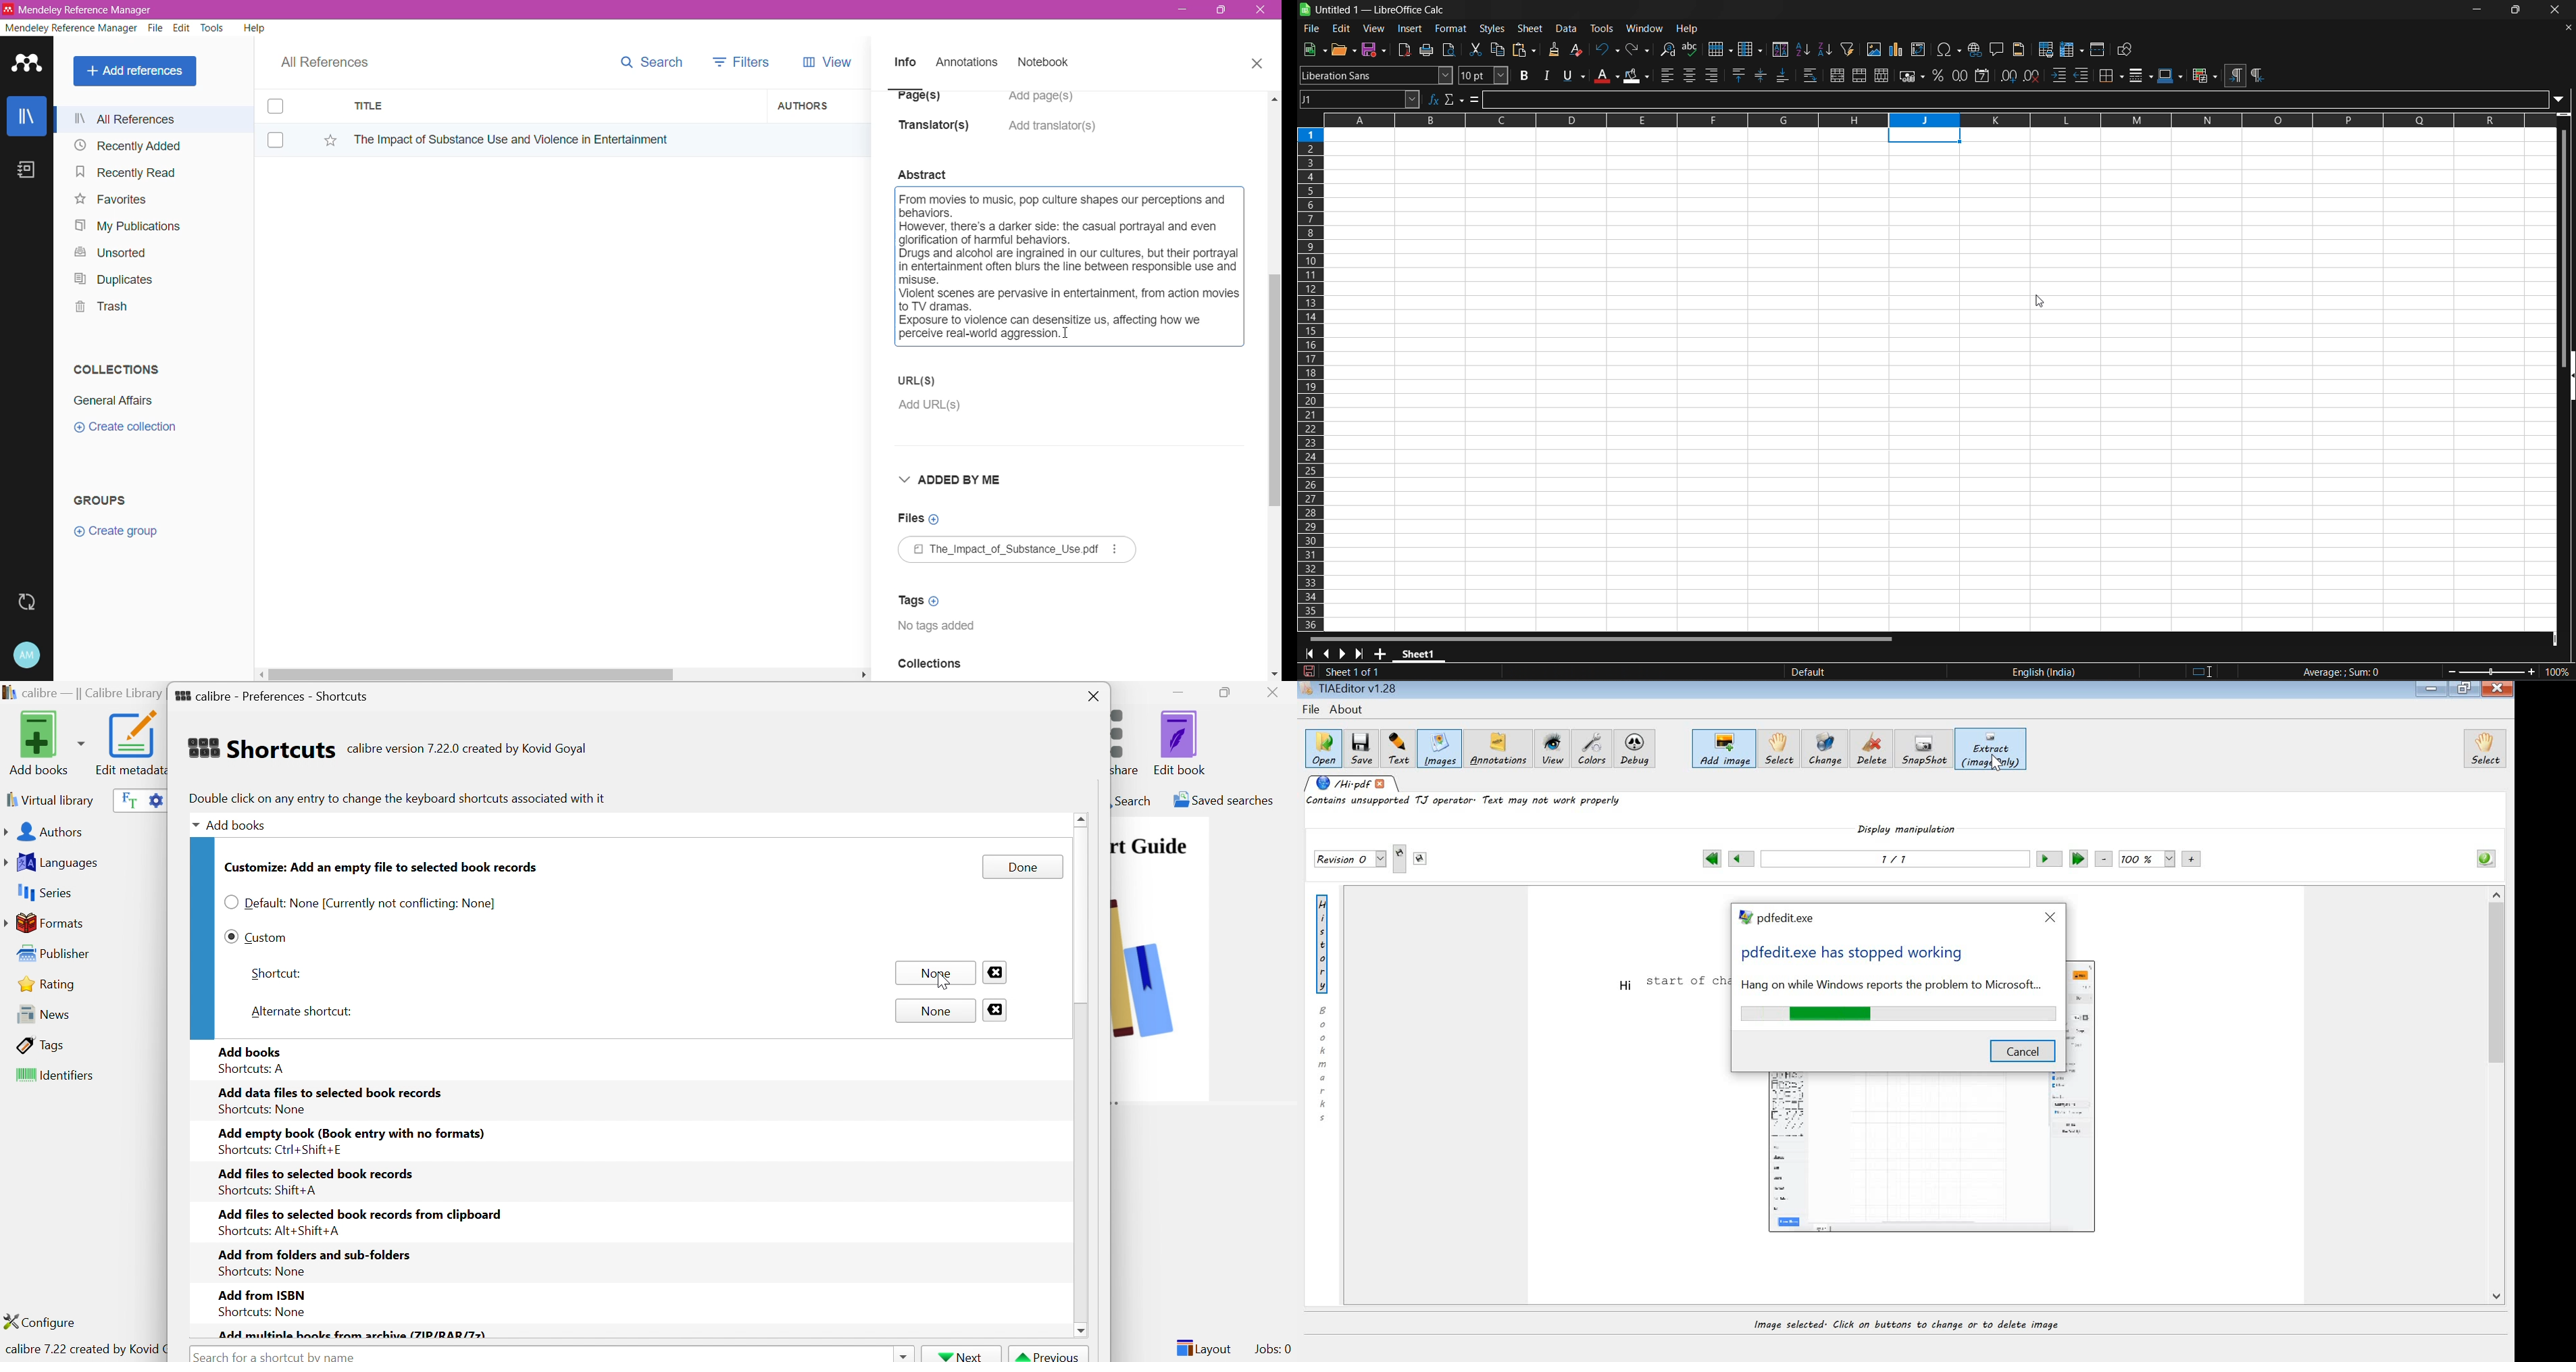 The width and height of the screenshot is (2576, 1372). What do you see at coordinates (1312, 29) in the screenshot?
I see `file` at bounding box center [1312, 29].